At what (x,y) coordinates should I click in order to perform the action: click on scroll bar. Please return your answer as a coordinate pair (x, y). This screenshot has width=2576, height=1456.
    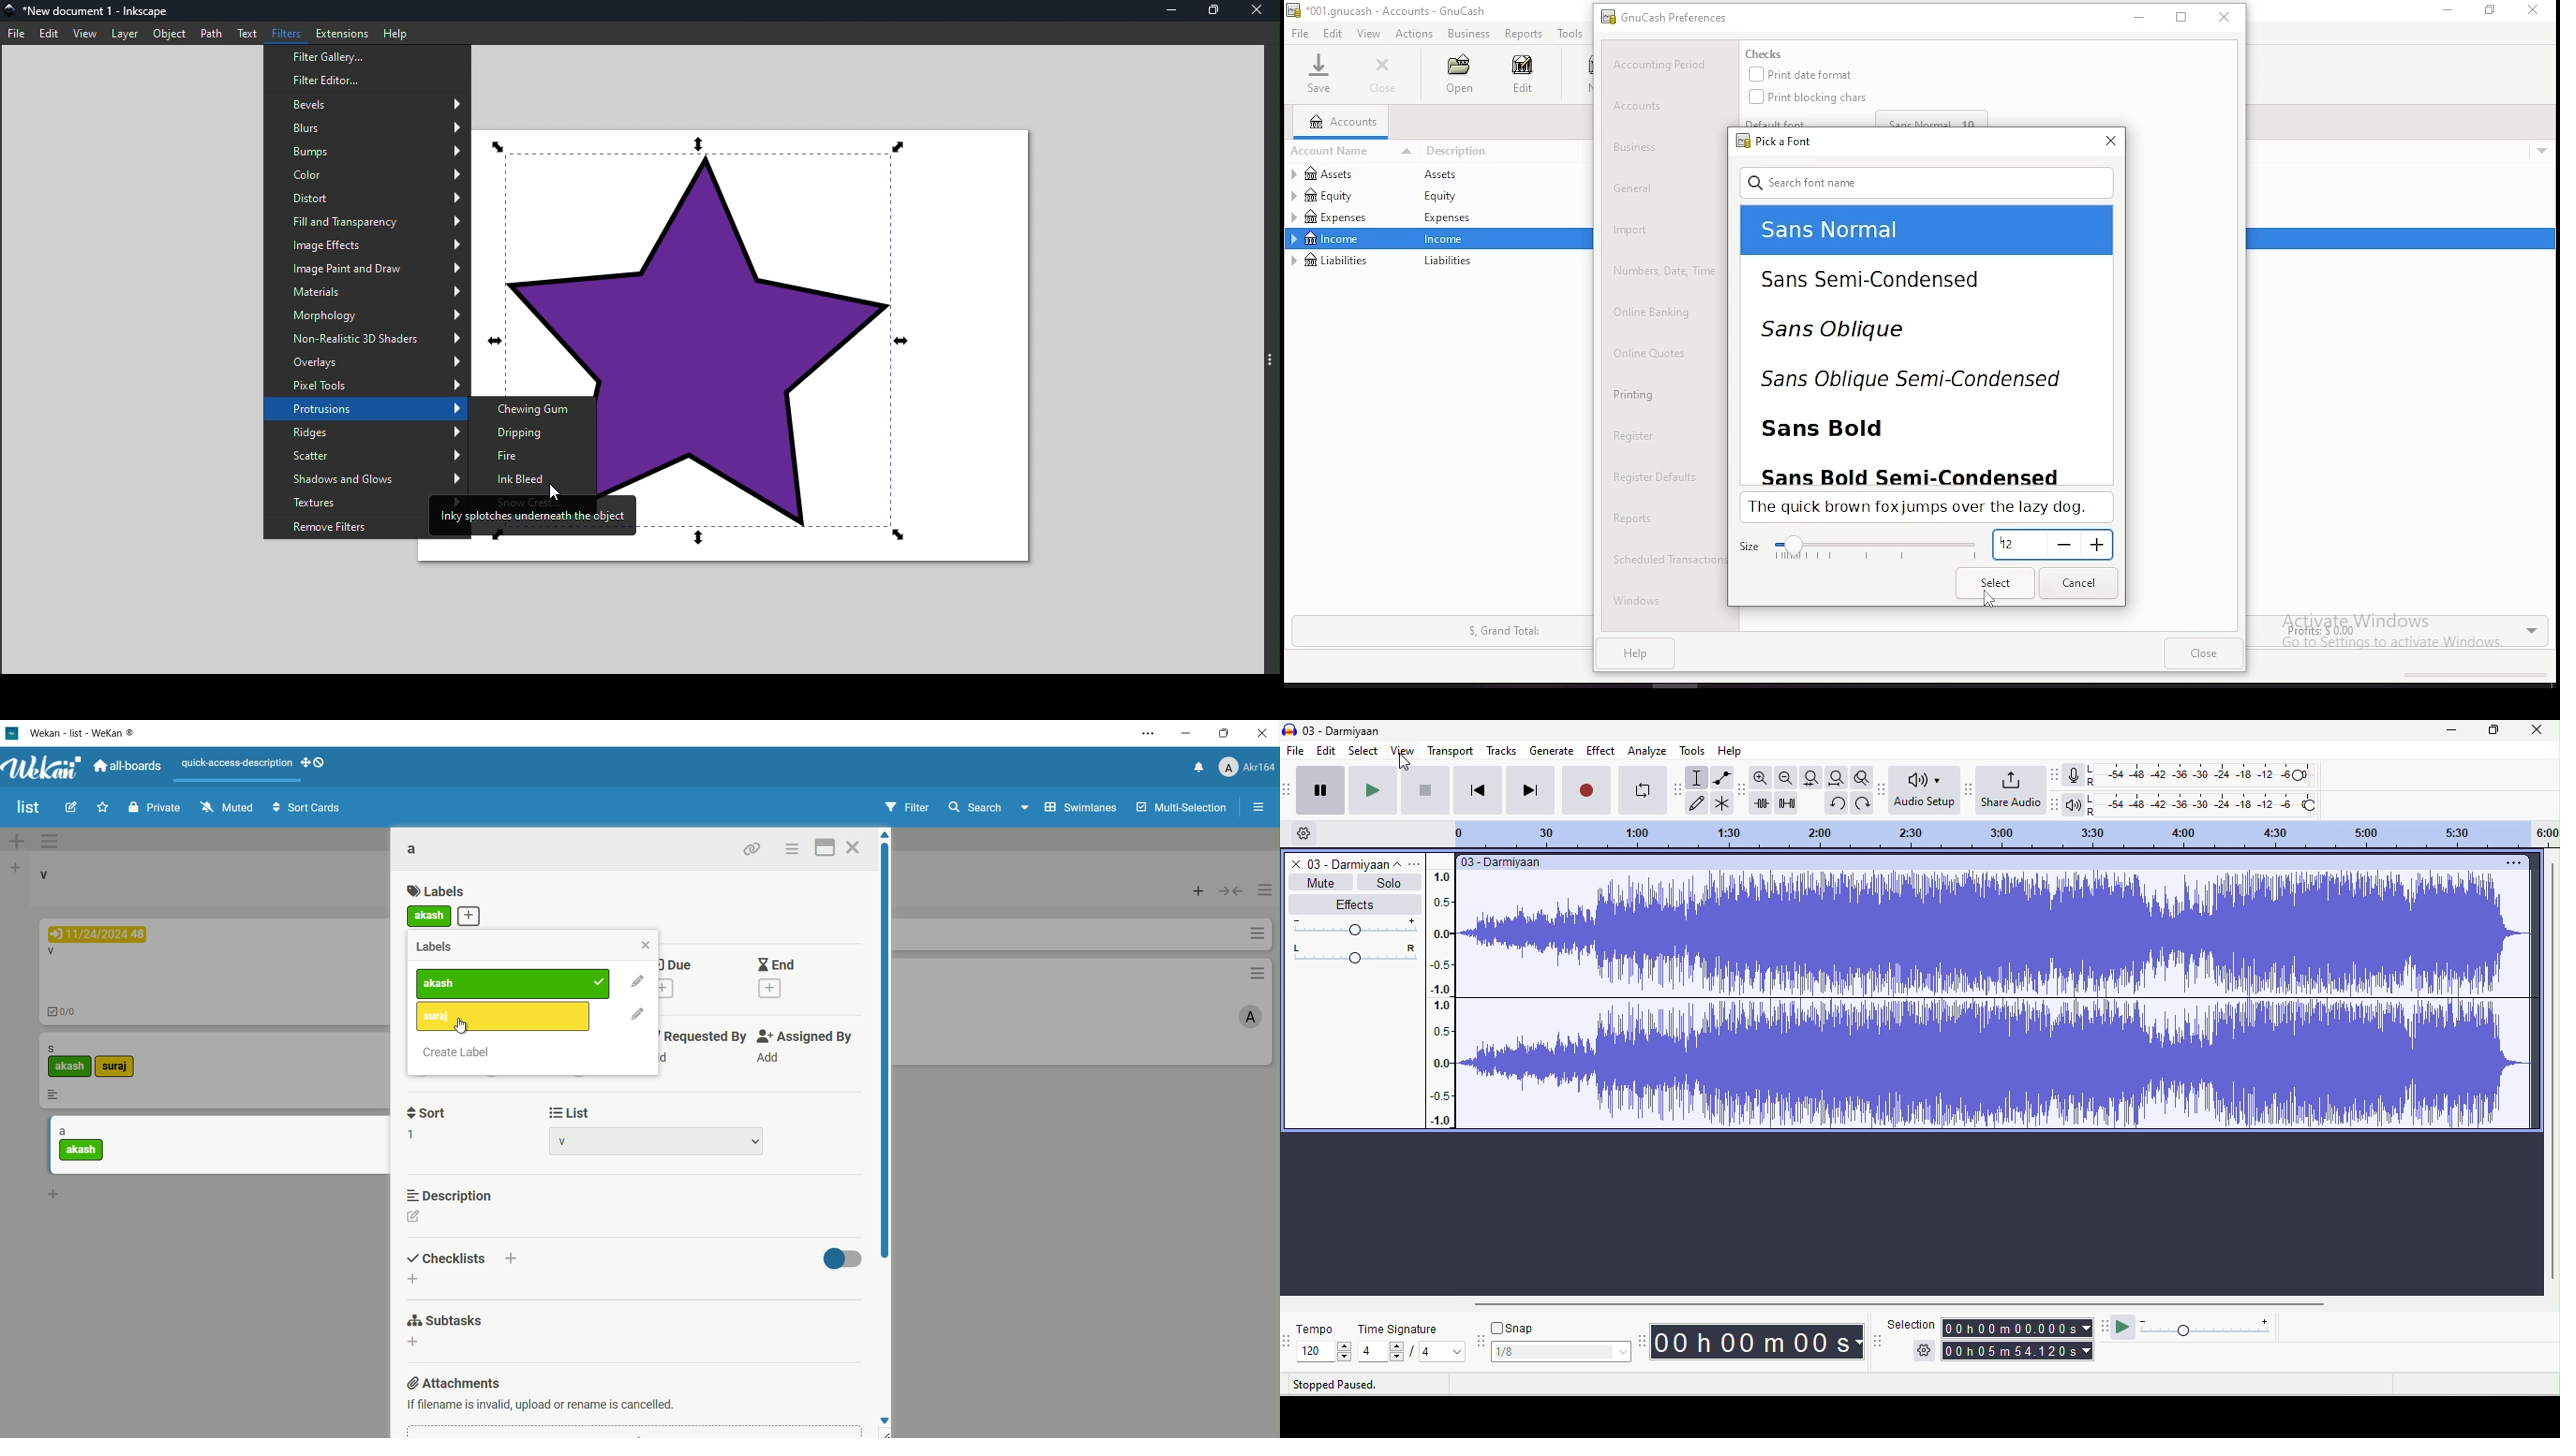
    Looking at the image, I should click on (884, 1050).